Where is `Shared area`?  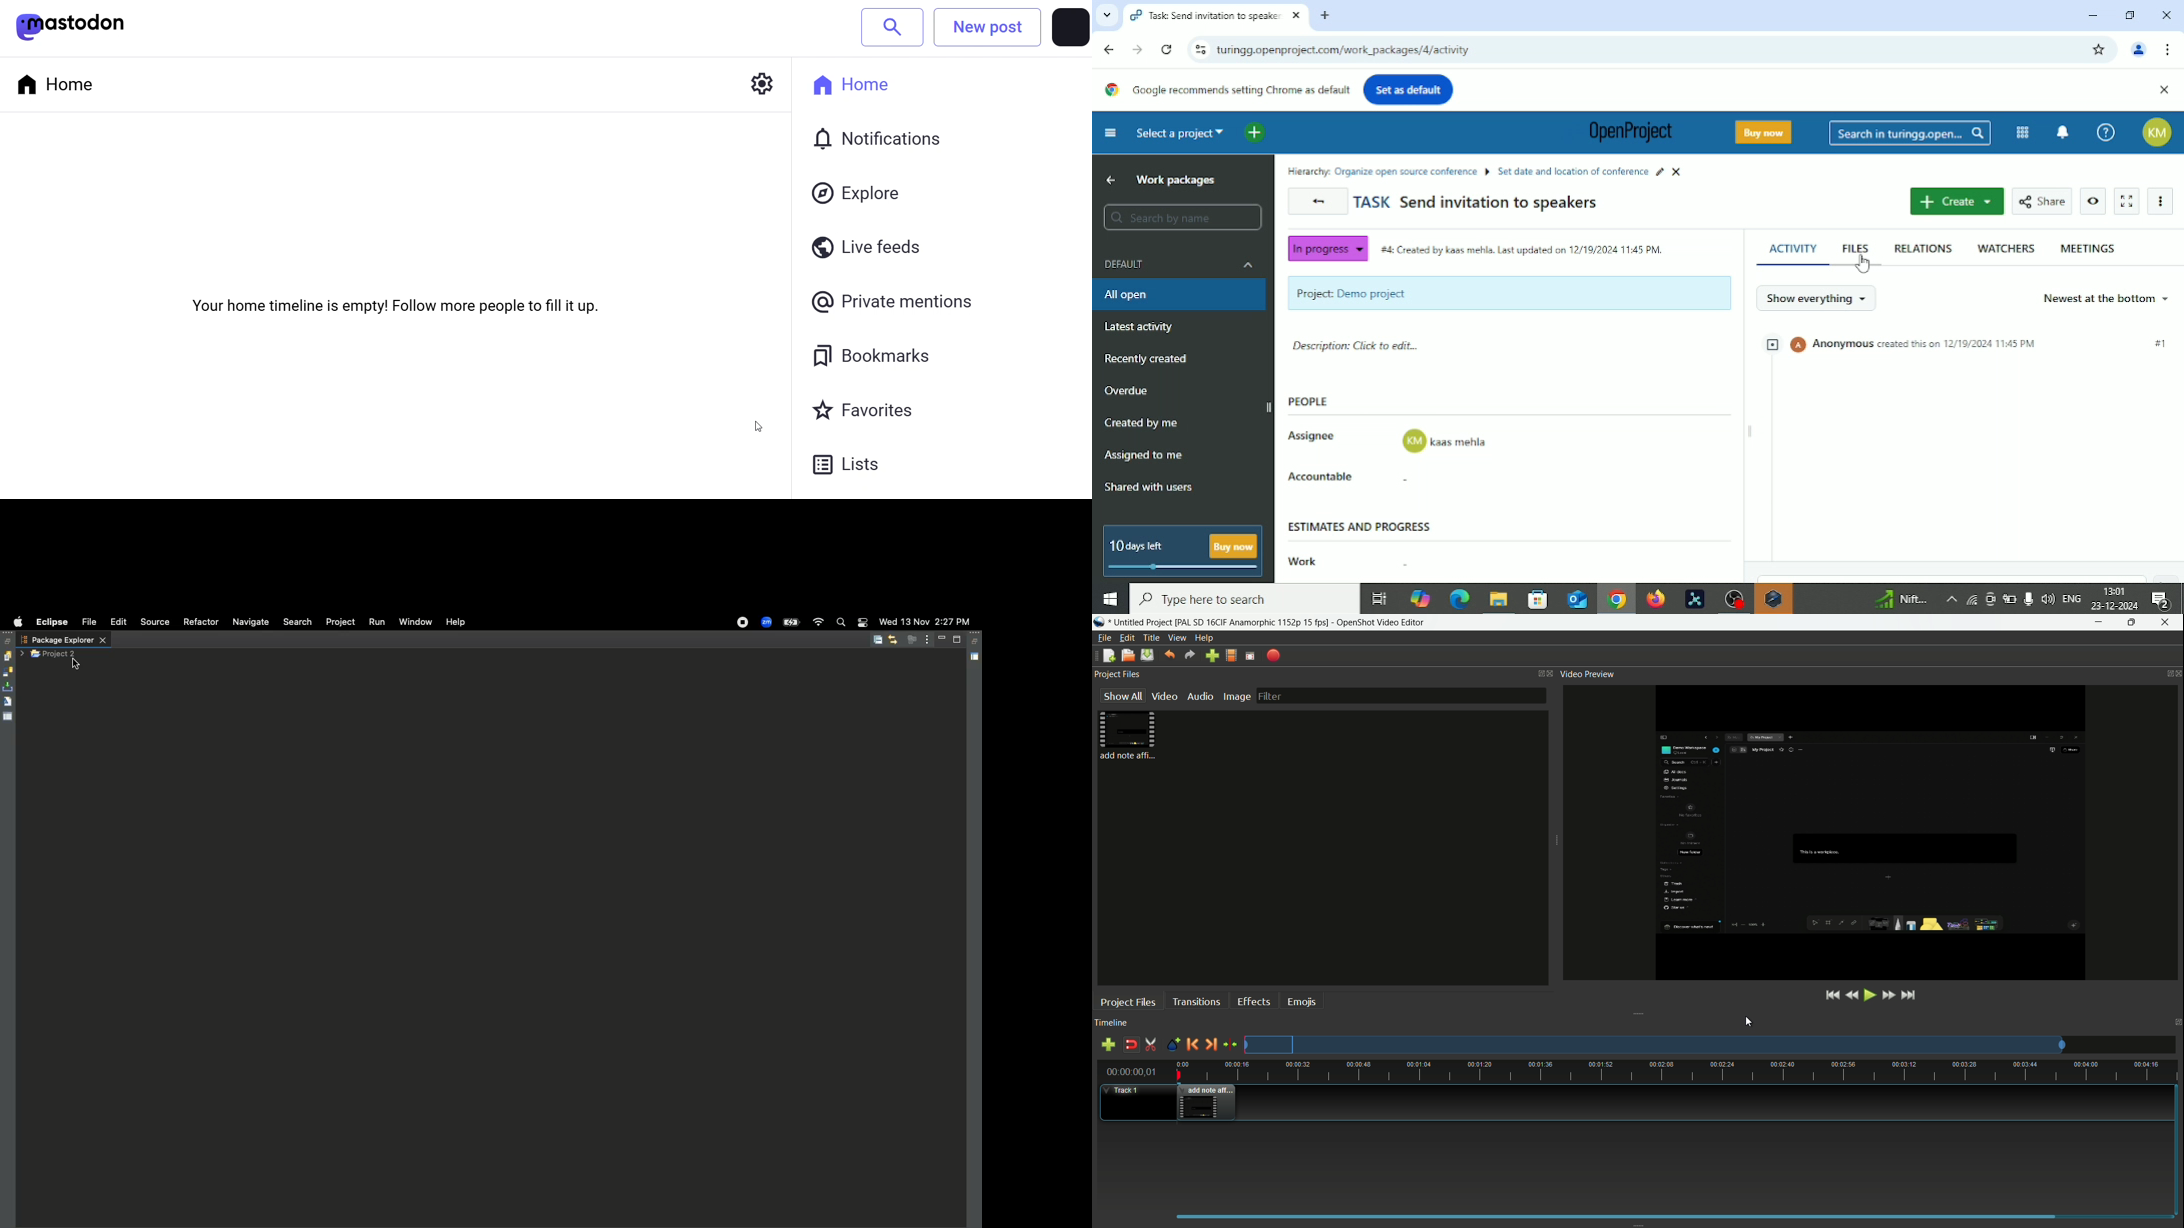 Shared area is located at coordinates (976, 659).